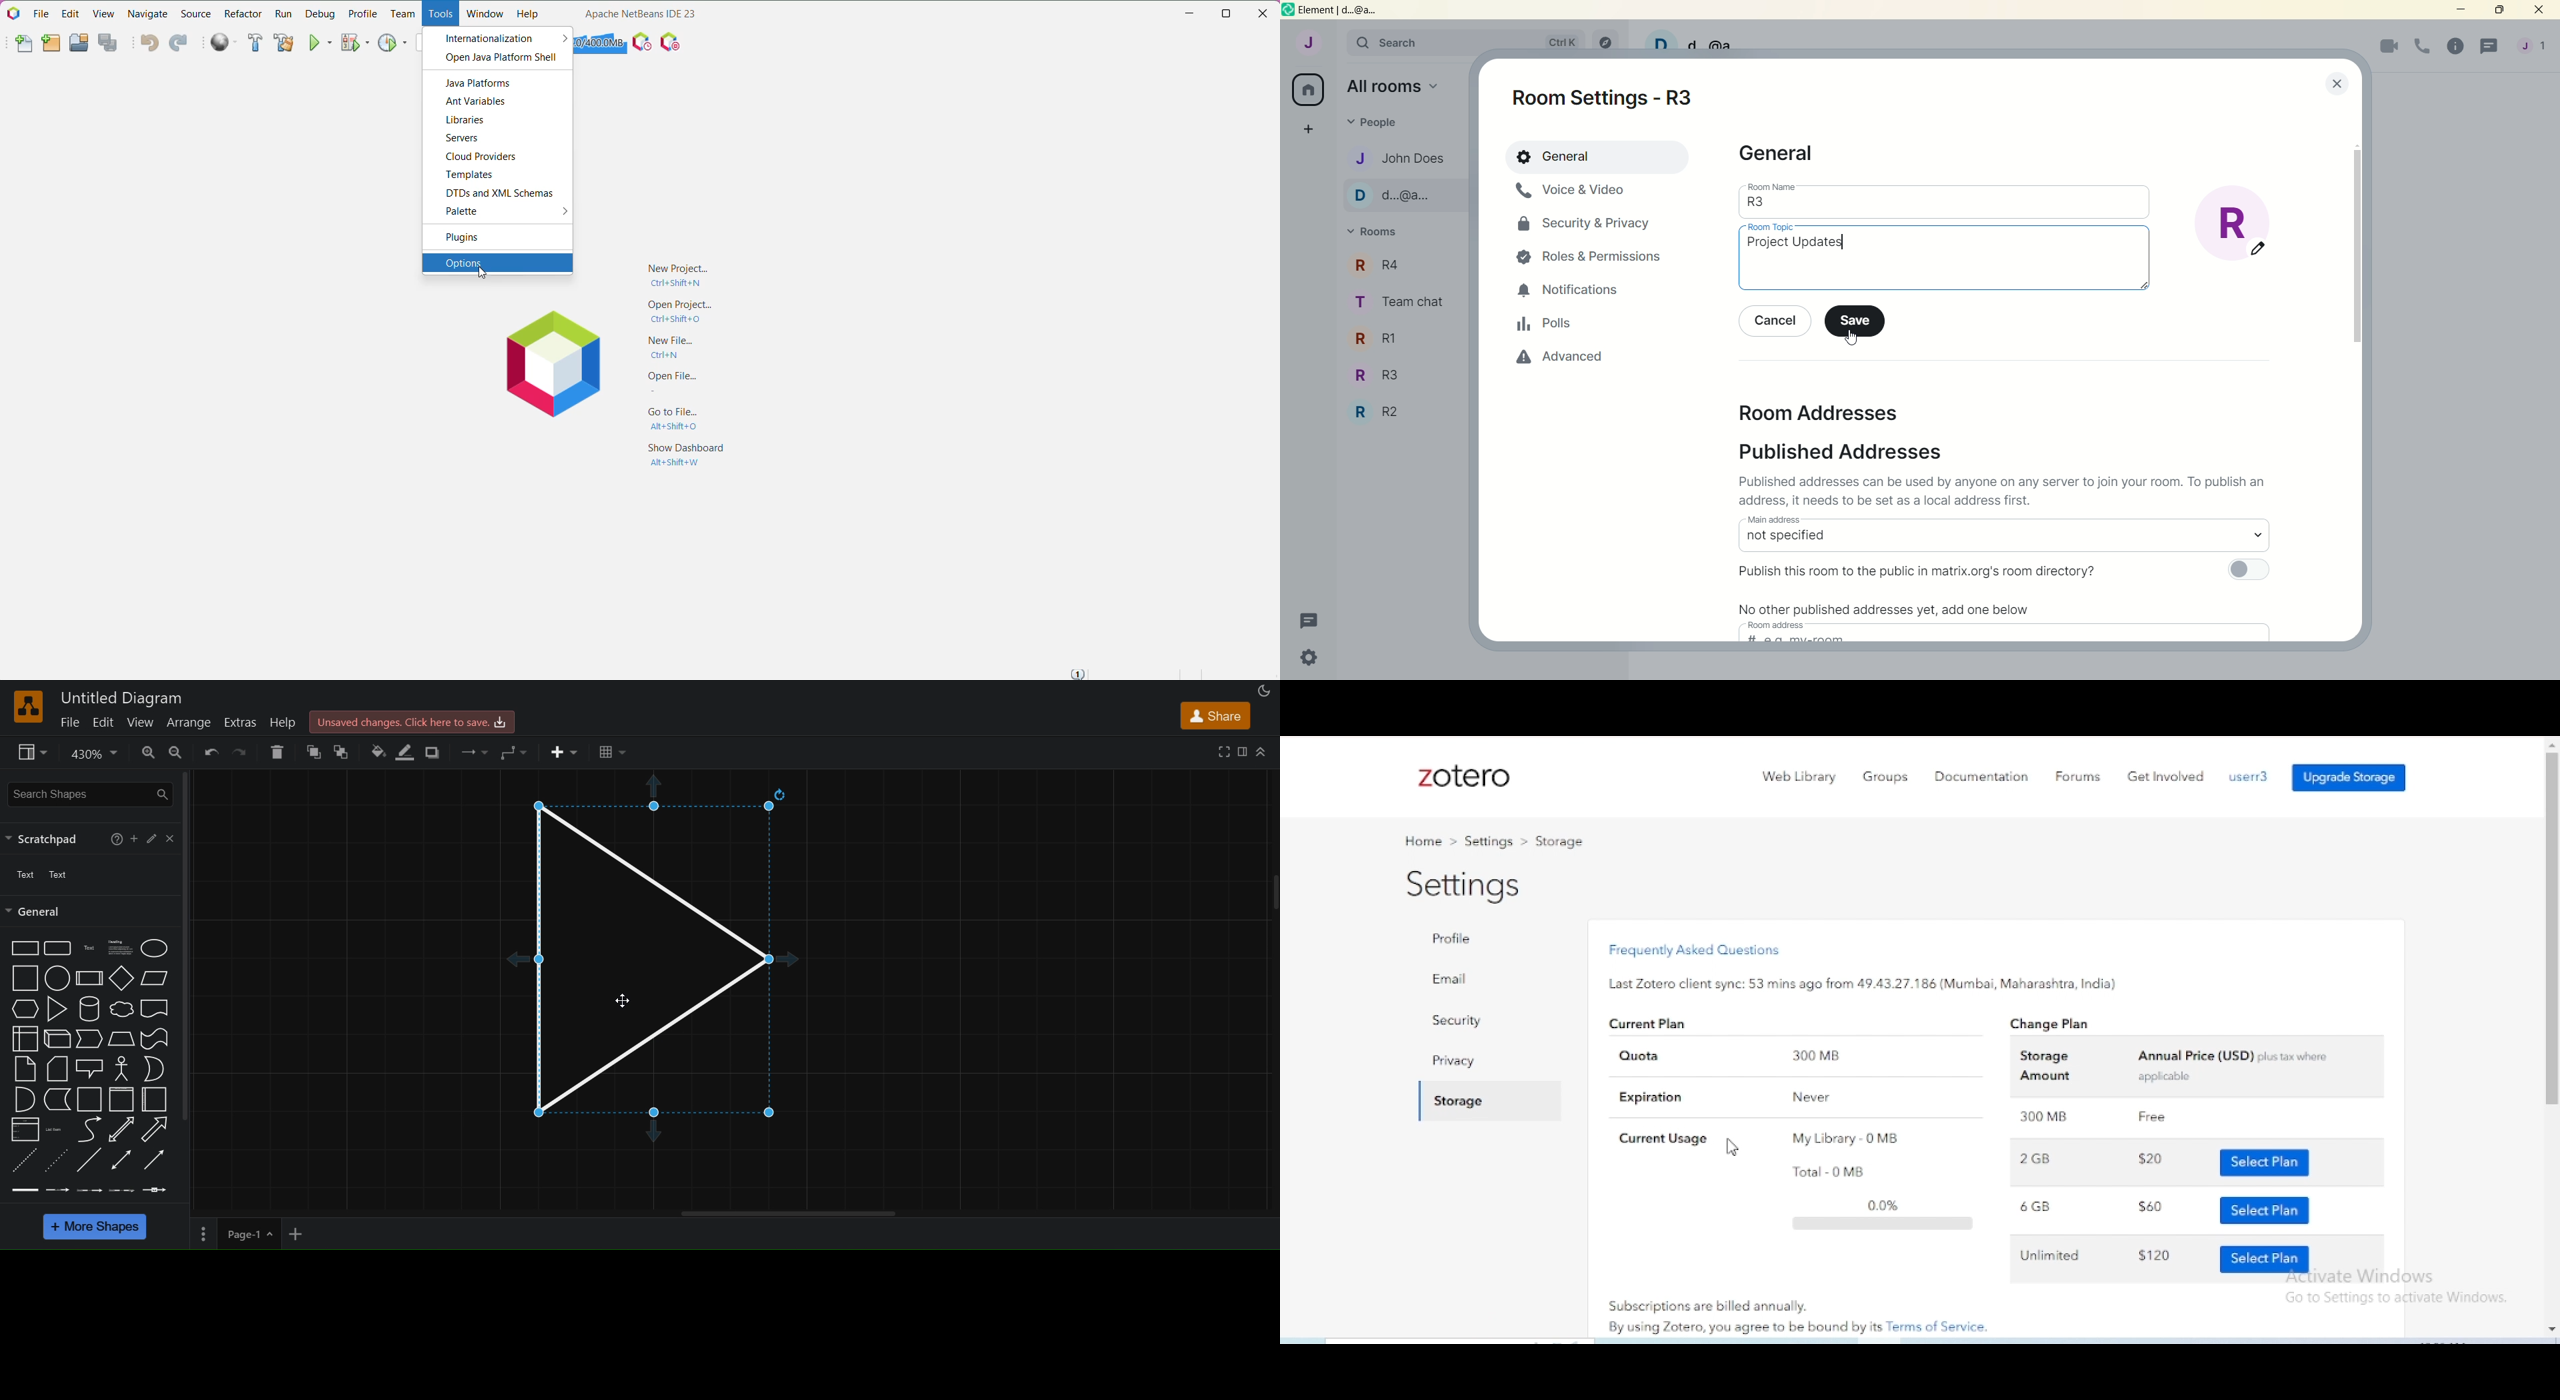  Describe the element at coordinates (92, 754) in the screenshot. I see `zoom` at that location.